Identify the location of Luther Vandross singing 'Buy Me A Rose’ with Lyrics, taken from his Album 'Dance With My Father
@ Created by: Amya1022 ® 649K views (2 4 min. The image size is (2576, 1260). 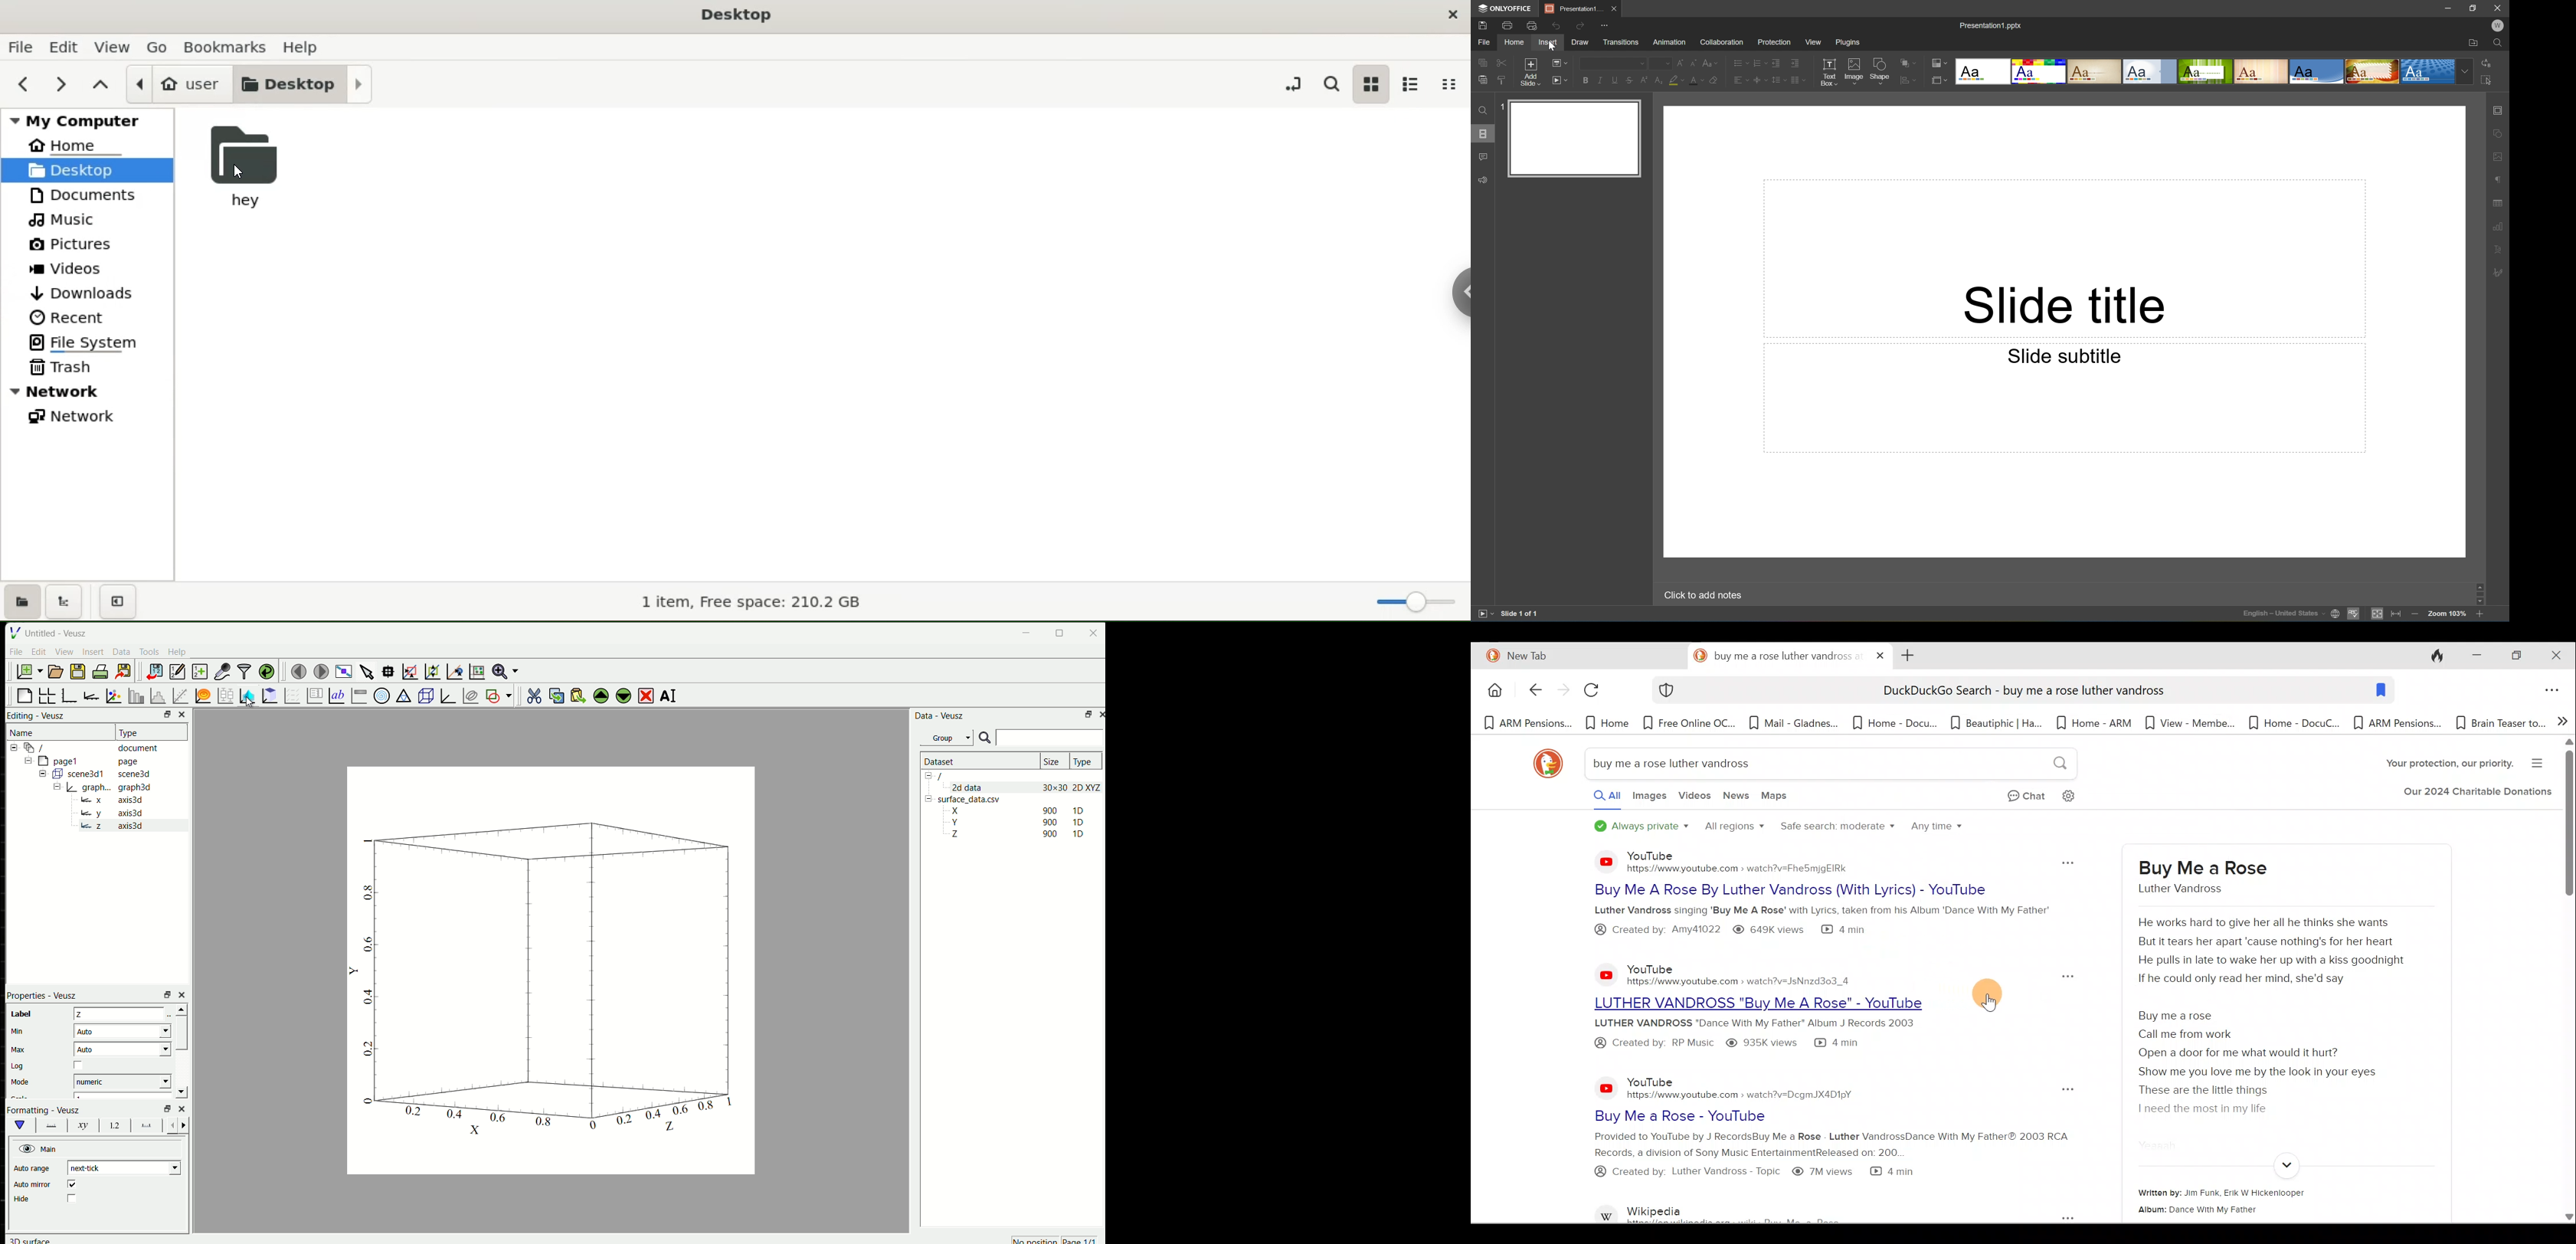
(1824, 921).